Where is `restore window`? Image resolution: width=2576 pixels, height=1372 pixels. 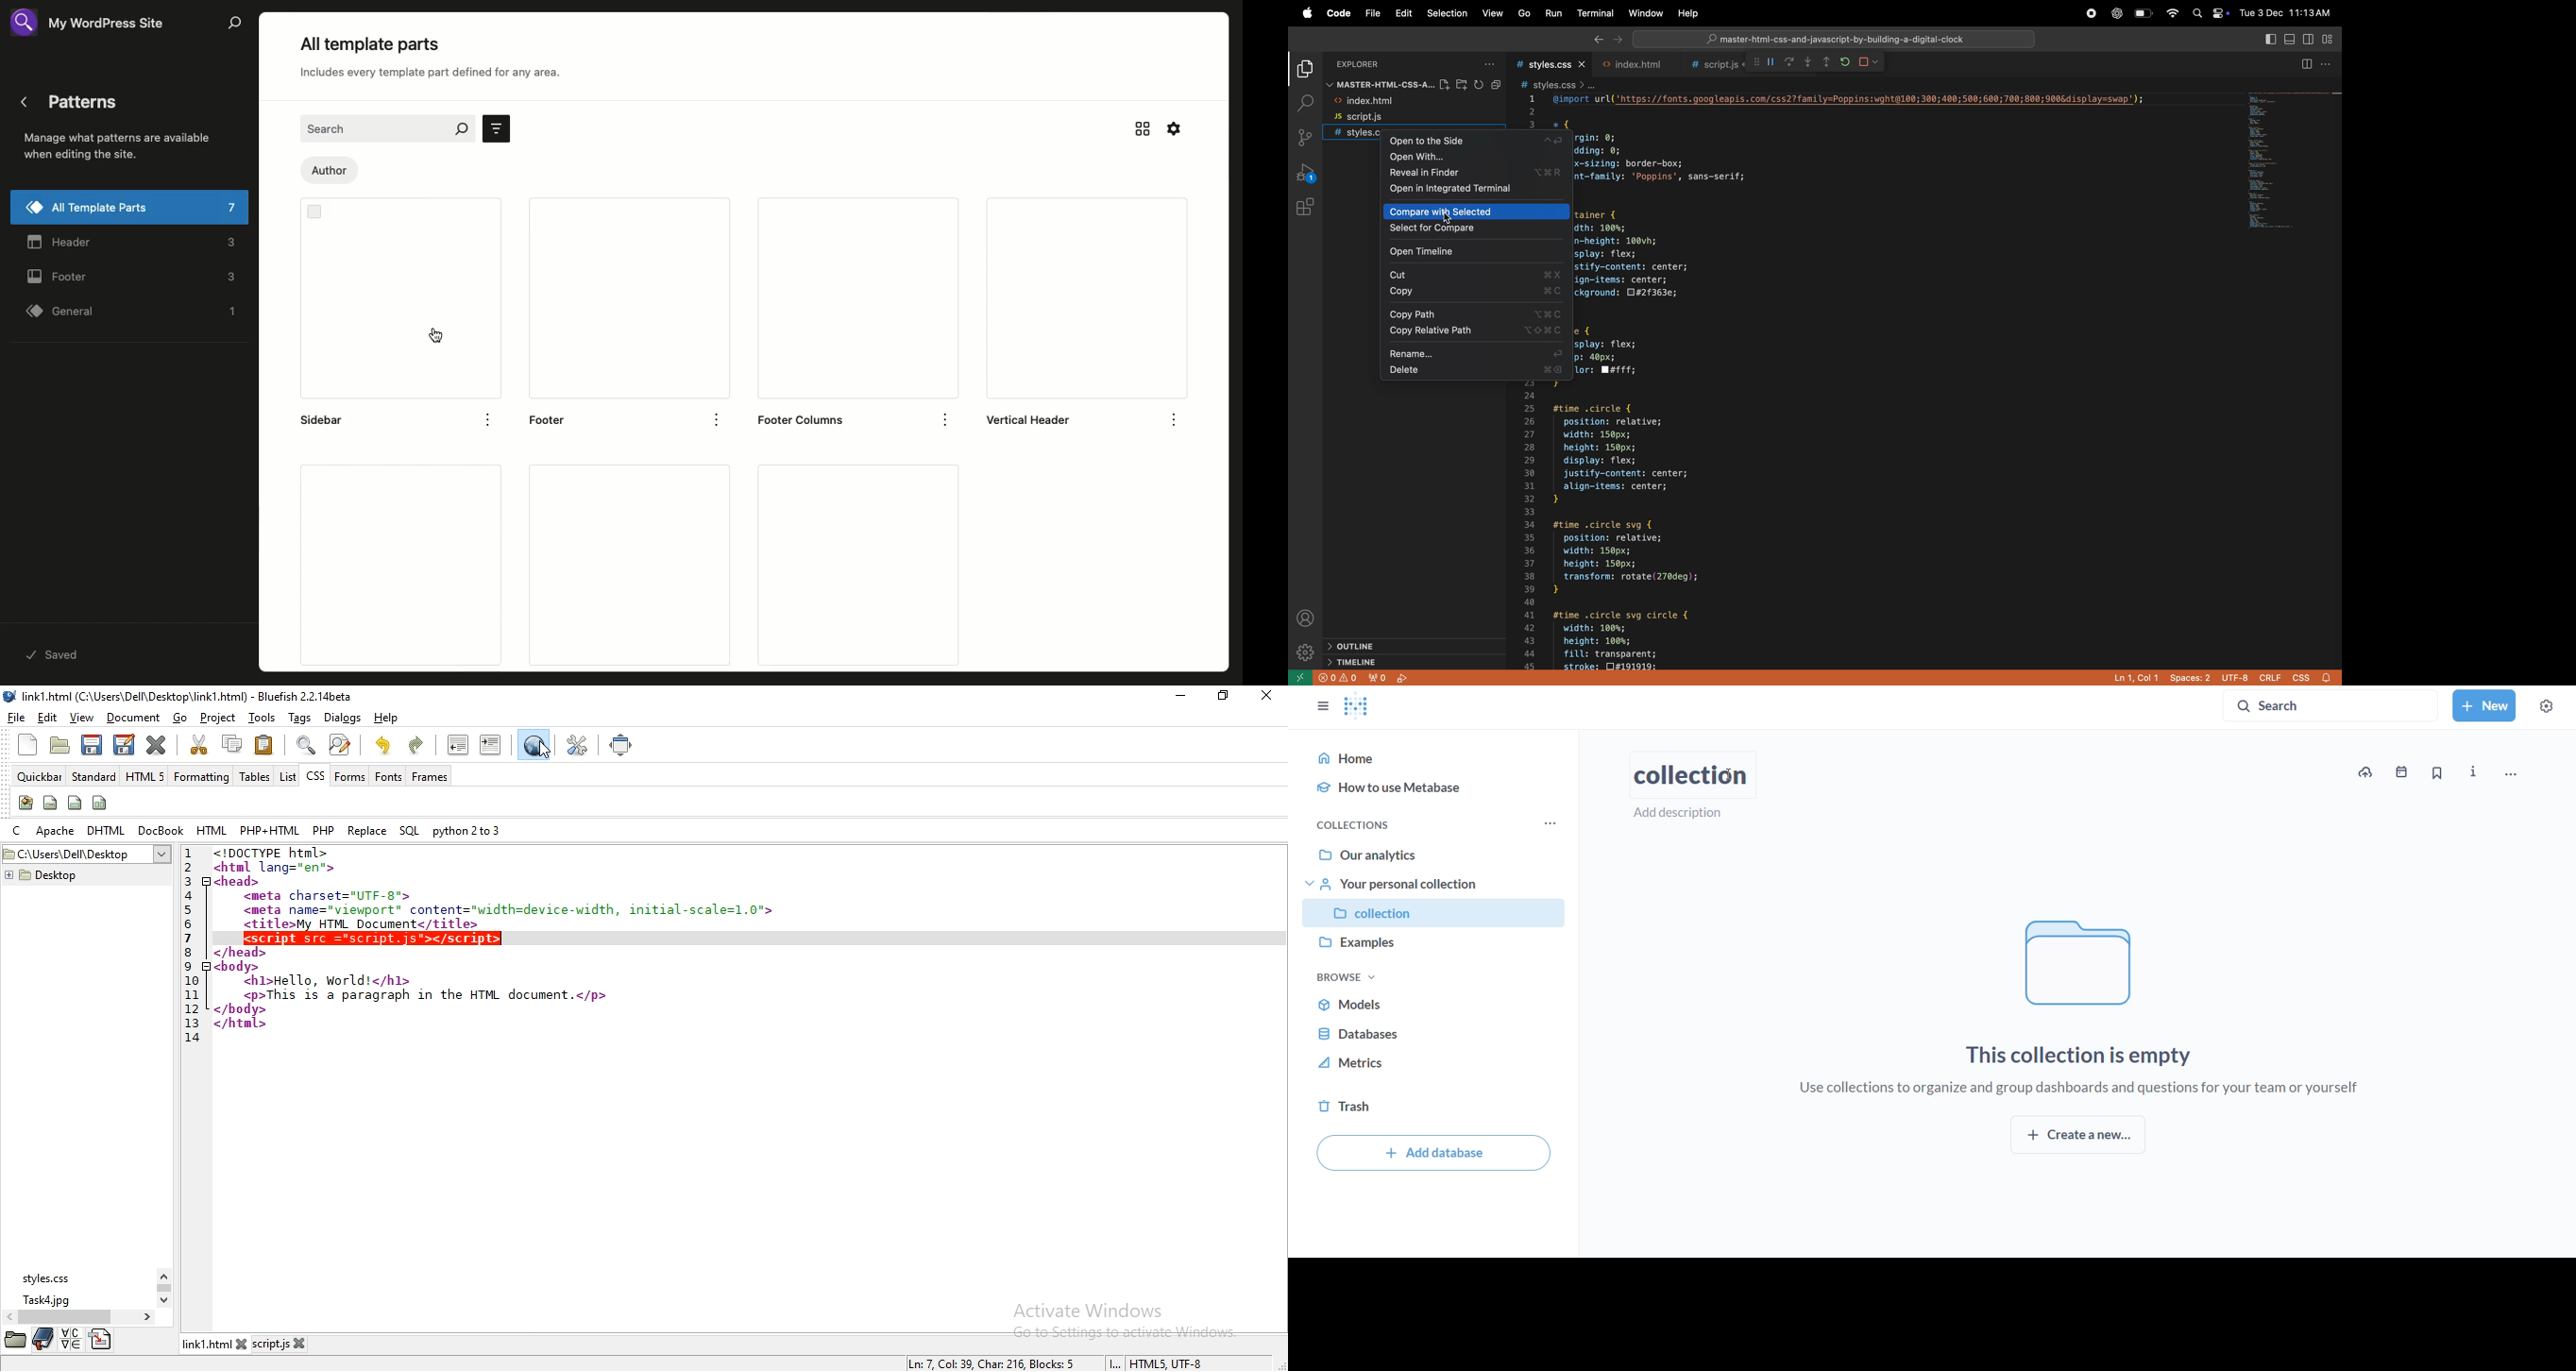
restore window is located at coordinates (1220, 695).